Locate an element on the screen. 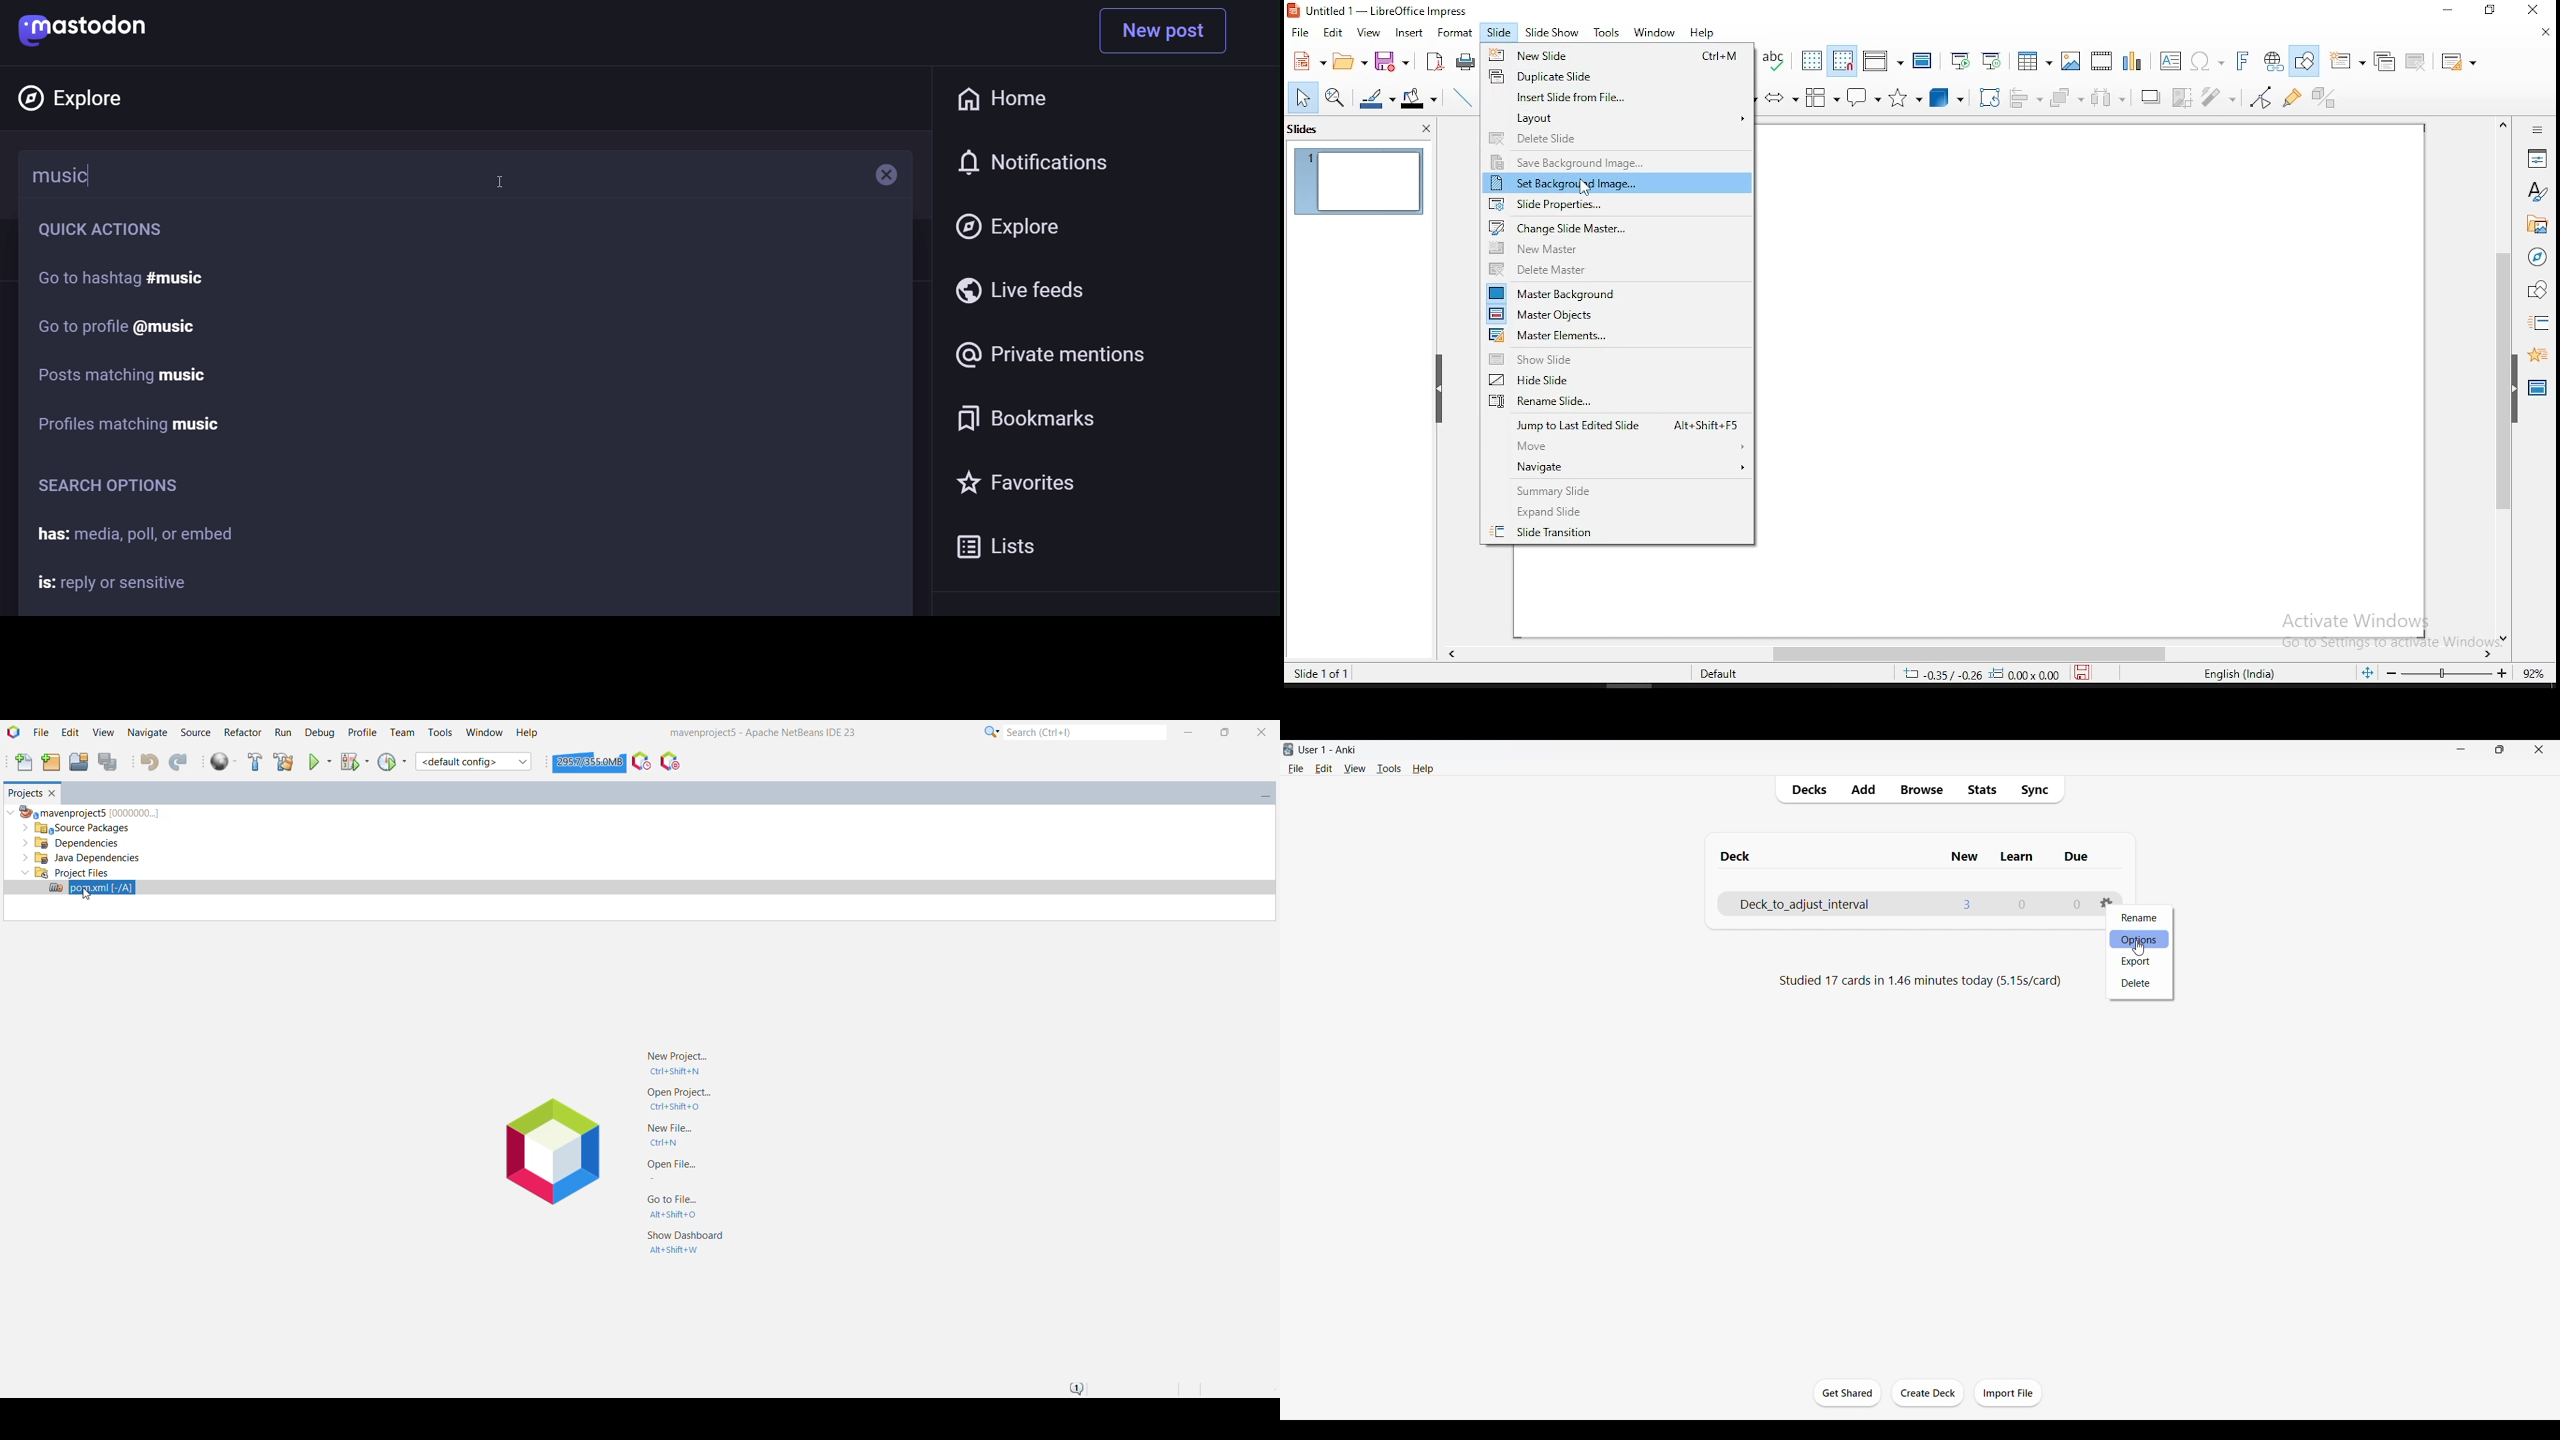  navigate is located at coordinates (1617, 467).